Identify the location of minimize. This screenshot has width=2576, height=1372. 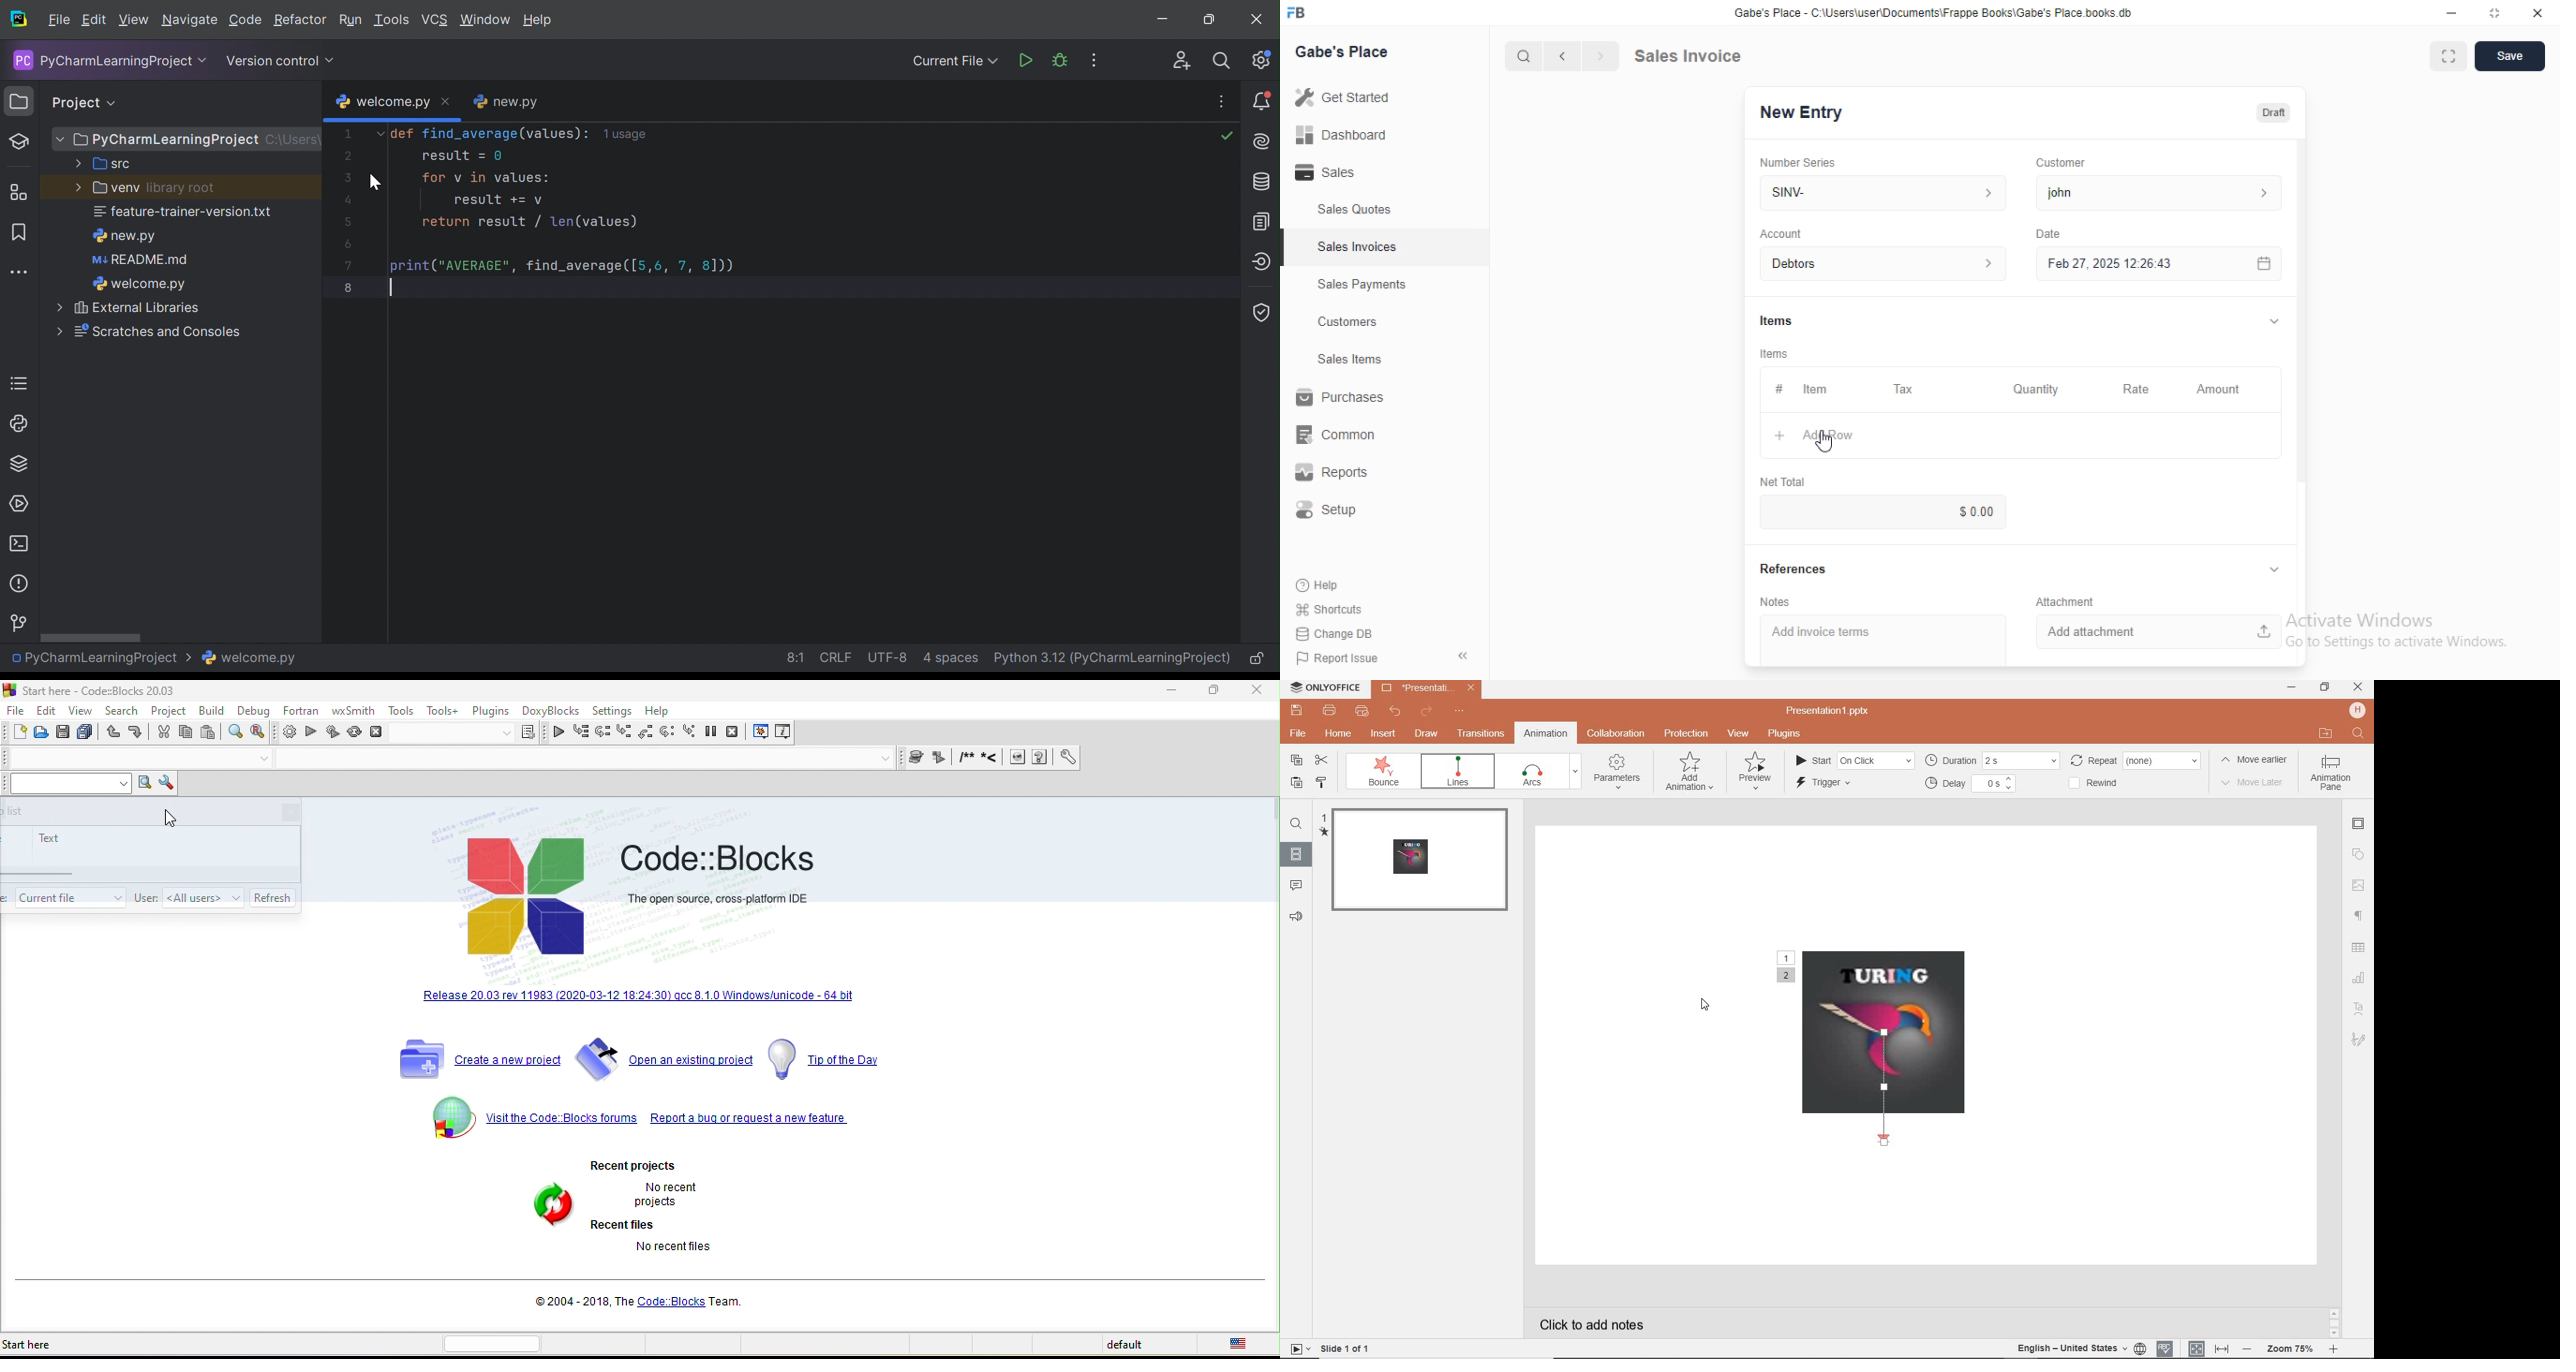
(1177, 690).